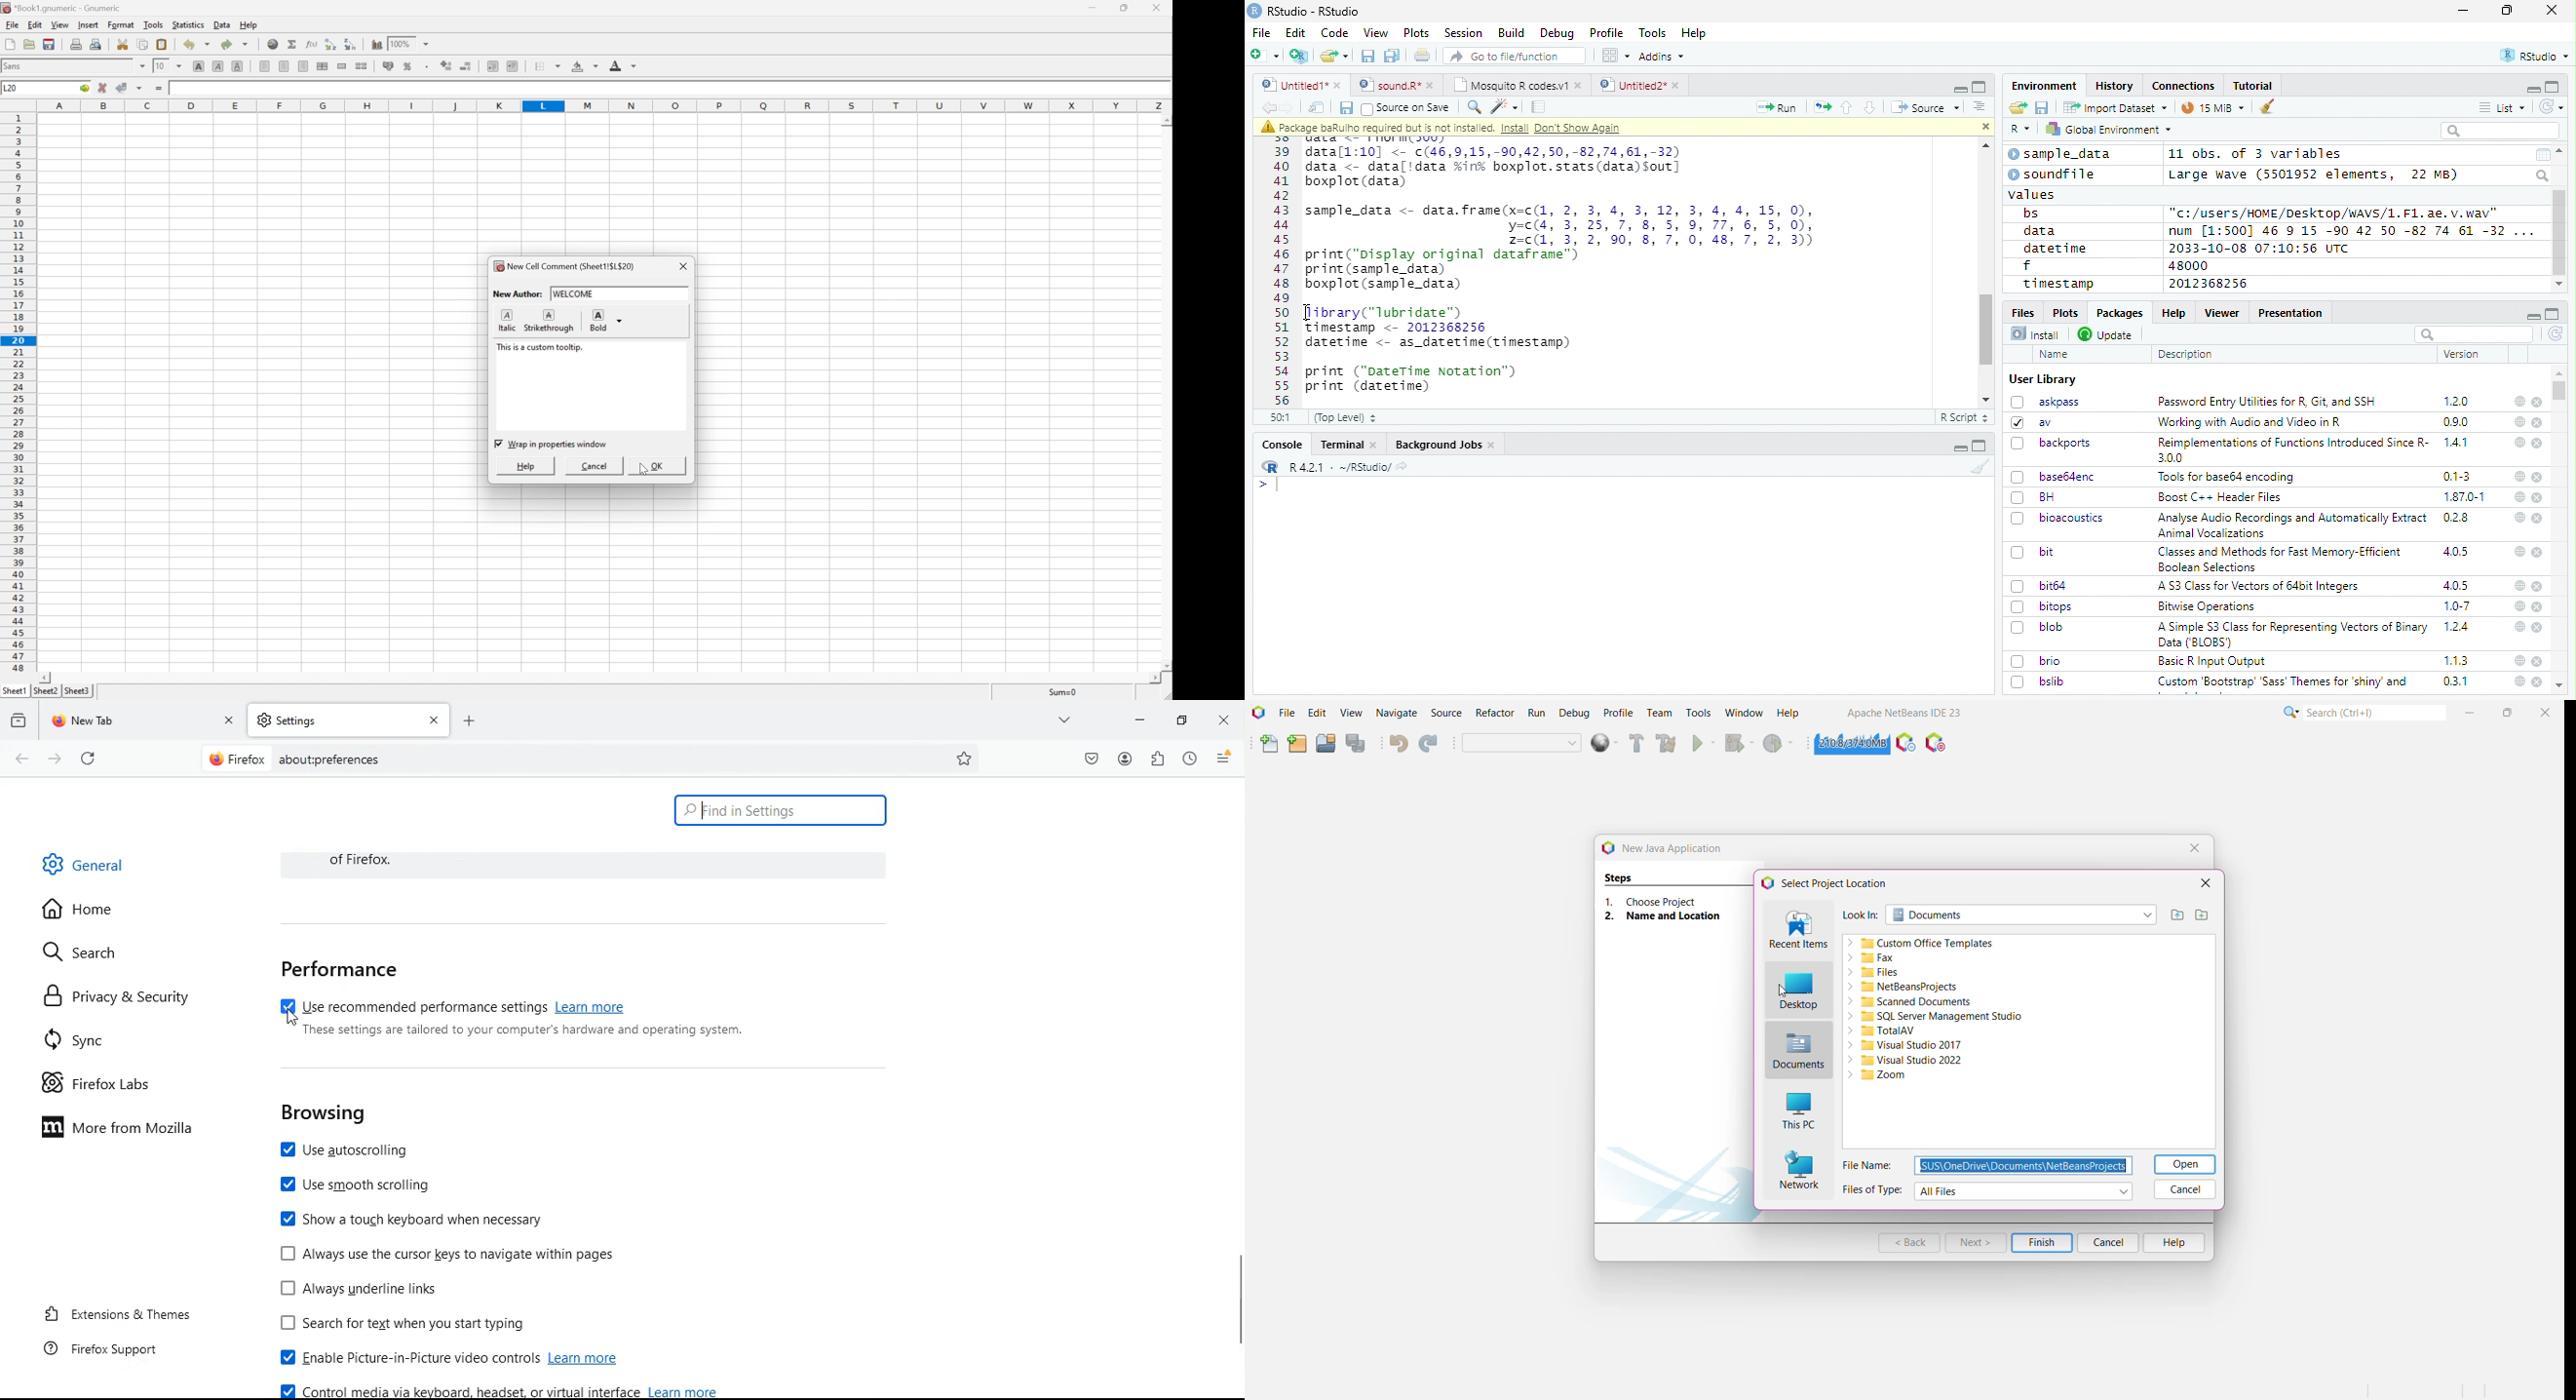 The image size is (2576, 1400). I want to click on ‘Working with Audio and Video inR, so click(2251, 422).